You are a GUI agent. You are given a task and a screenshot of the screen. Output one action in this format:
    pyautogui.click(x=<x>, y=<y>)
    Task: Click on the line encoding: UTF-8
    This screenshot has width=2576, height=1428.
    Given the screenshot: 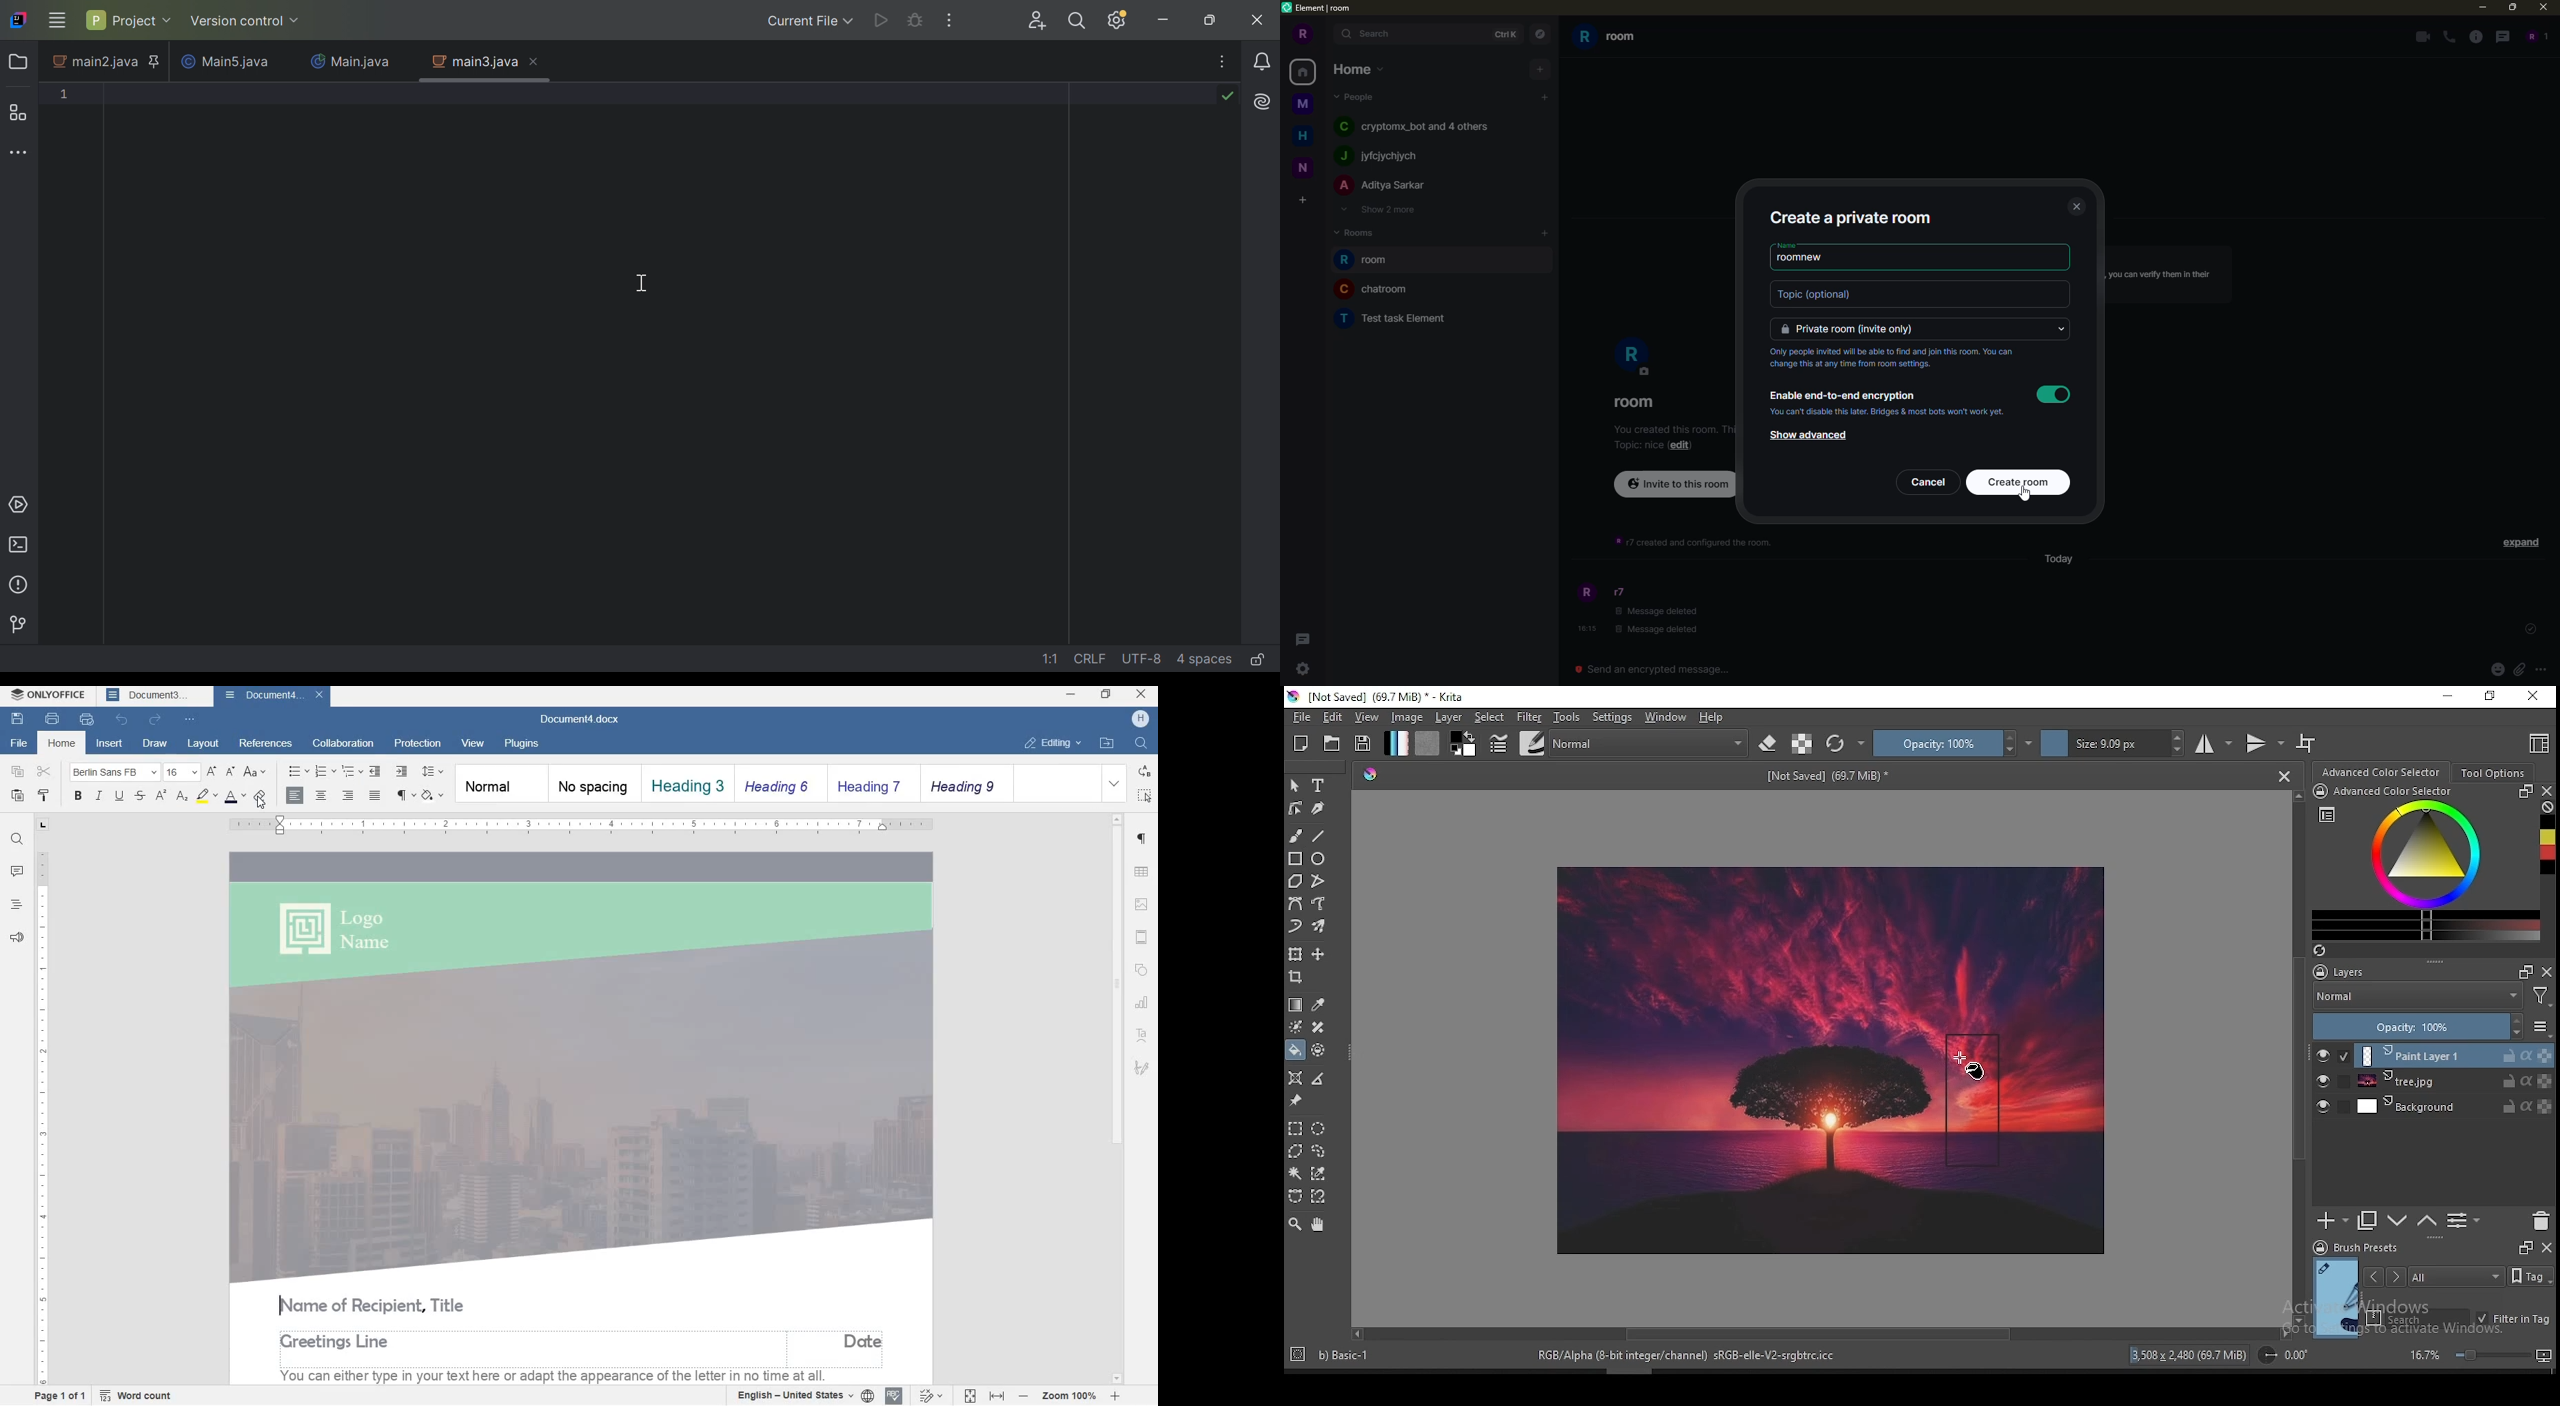 What is the action you would take?
    pyautogui.click(x=1142, y=659)
    